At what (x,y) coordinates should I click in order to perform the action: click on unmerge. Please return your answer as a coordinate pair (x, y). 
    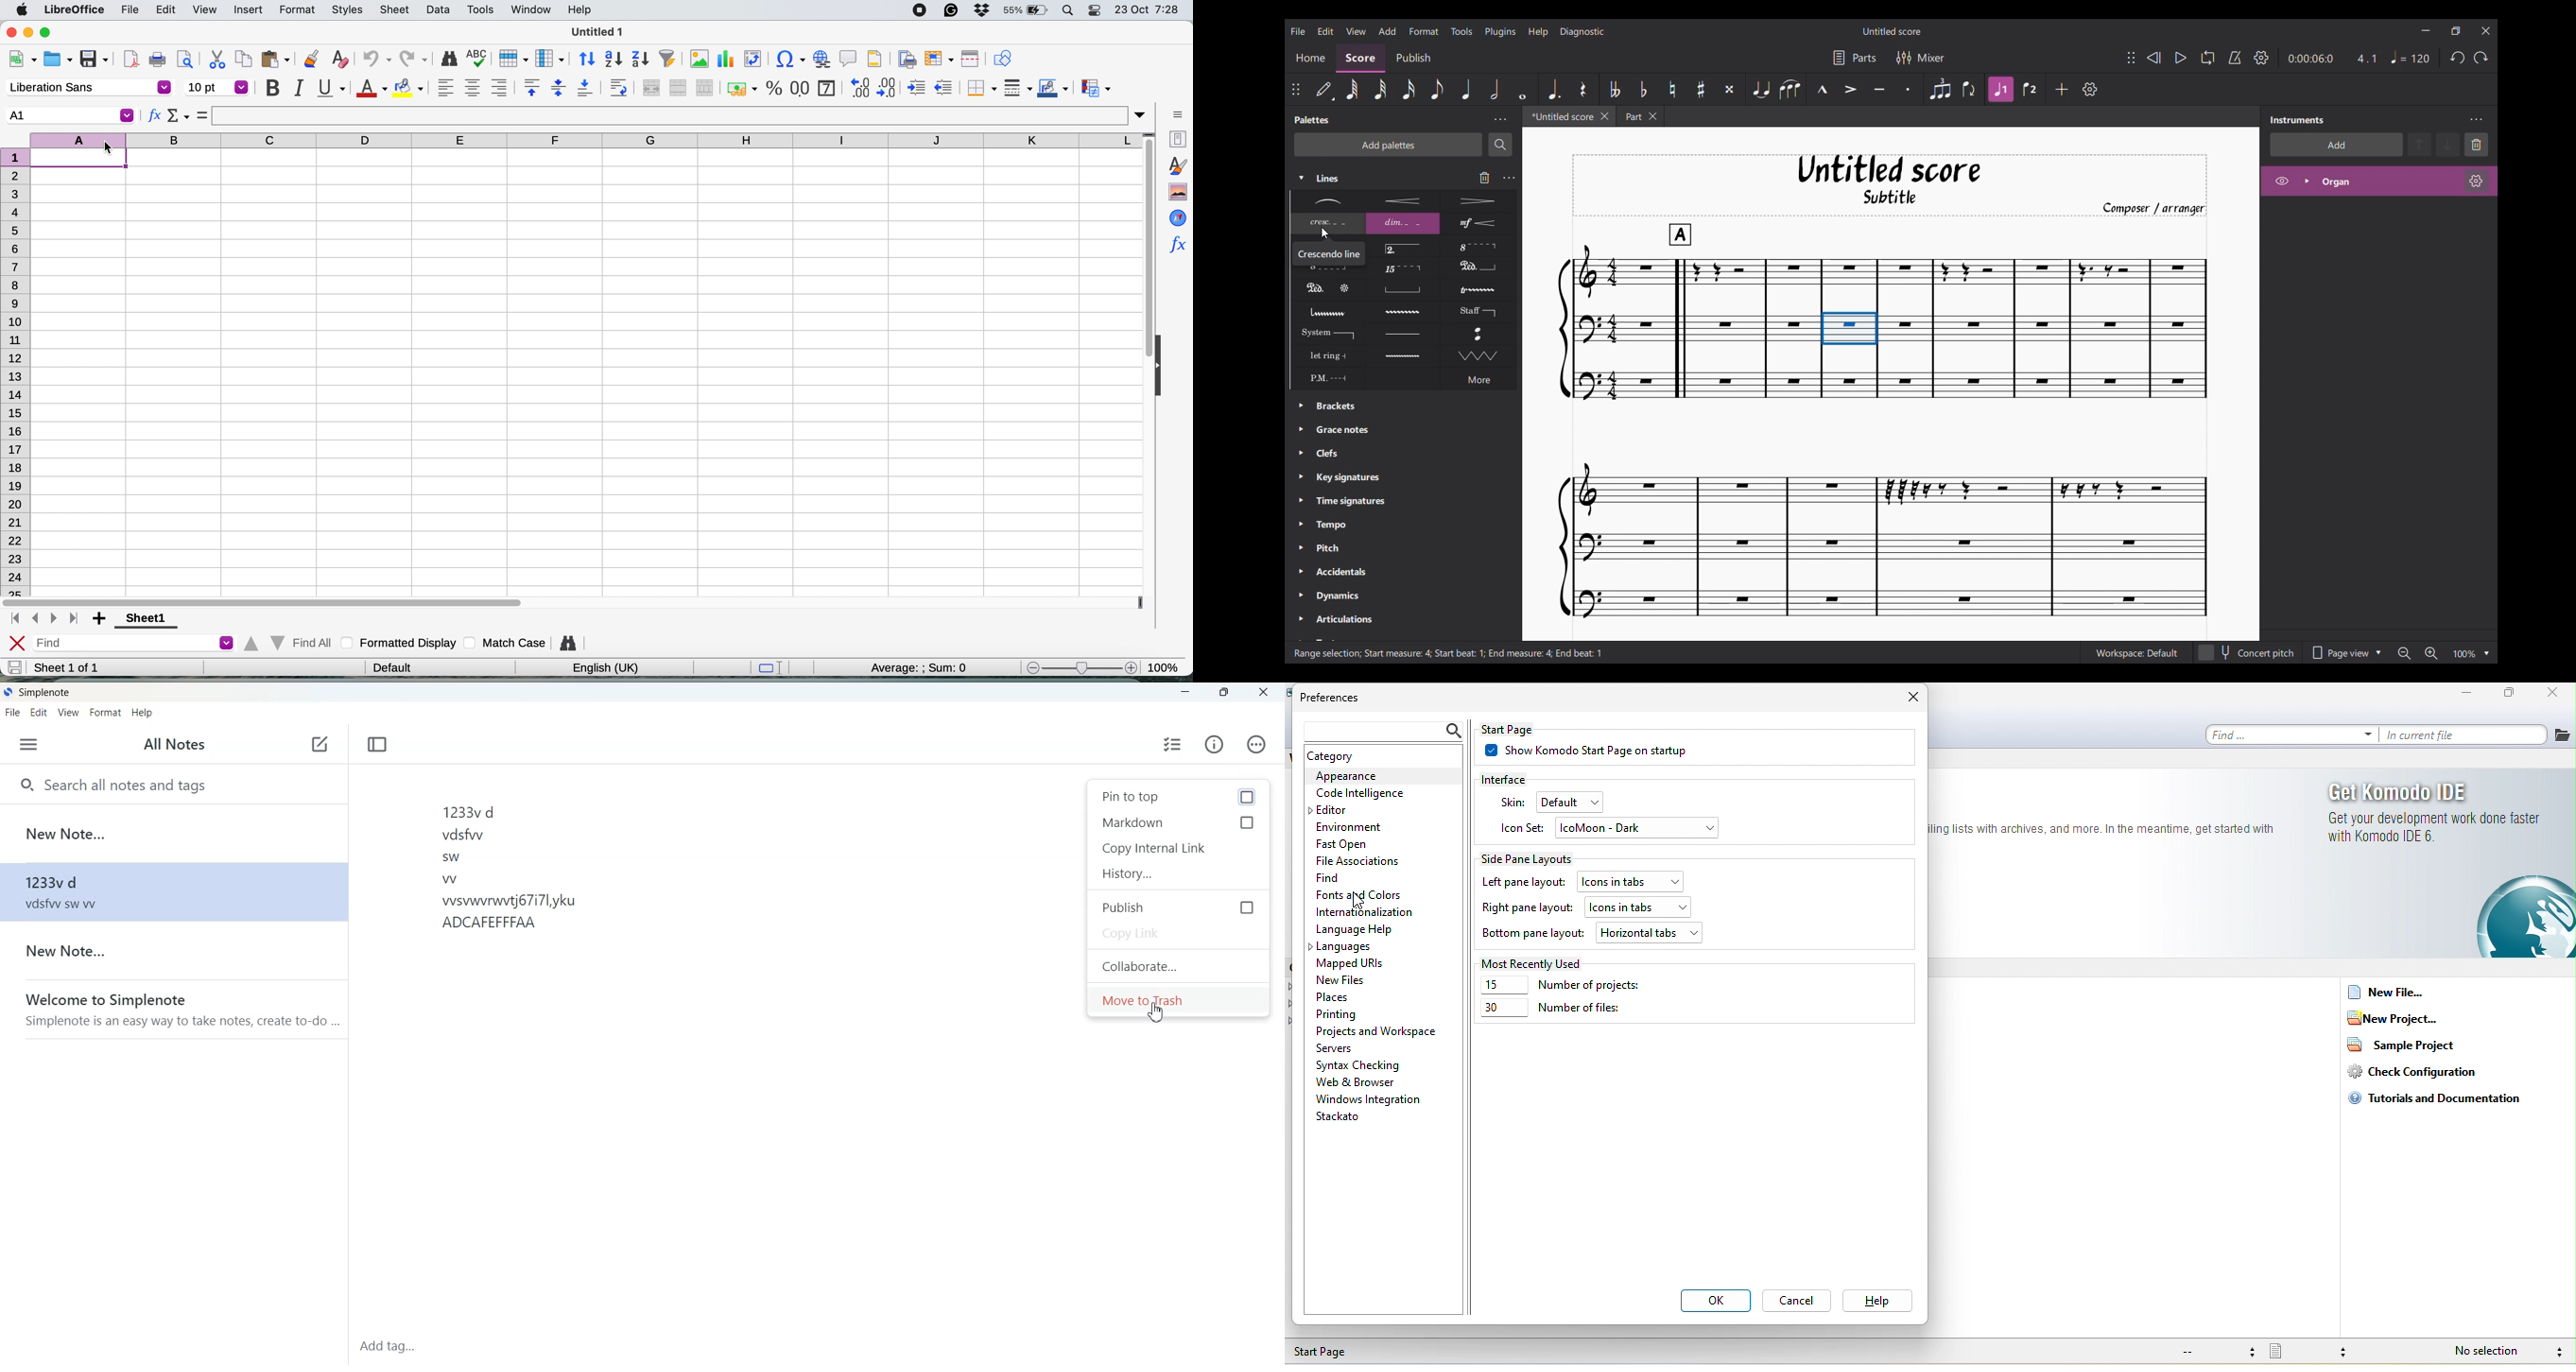
    Looking at the image, I should click on (704, 87).